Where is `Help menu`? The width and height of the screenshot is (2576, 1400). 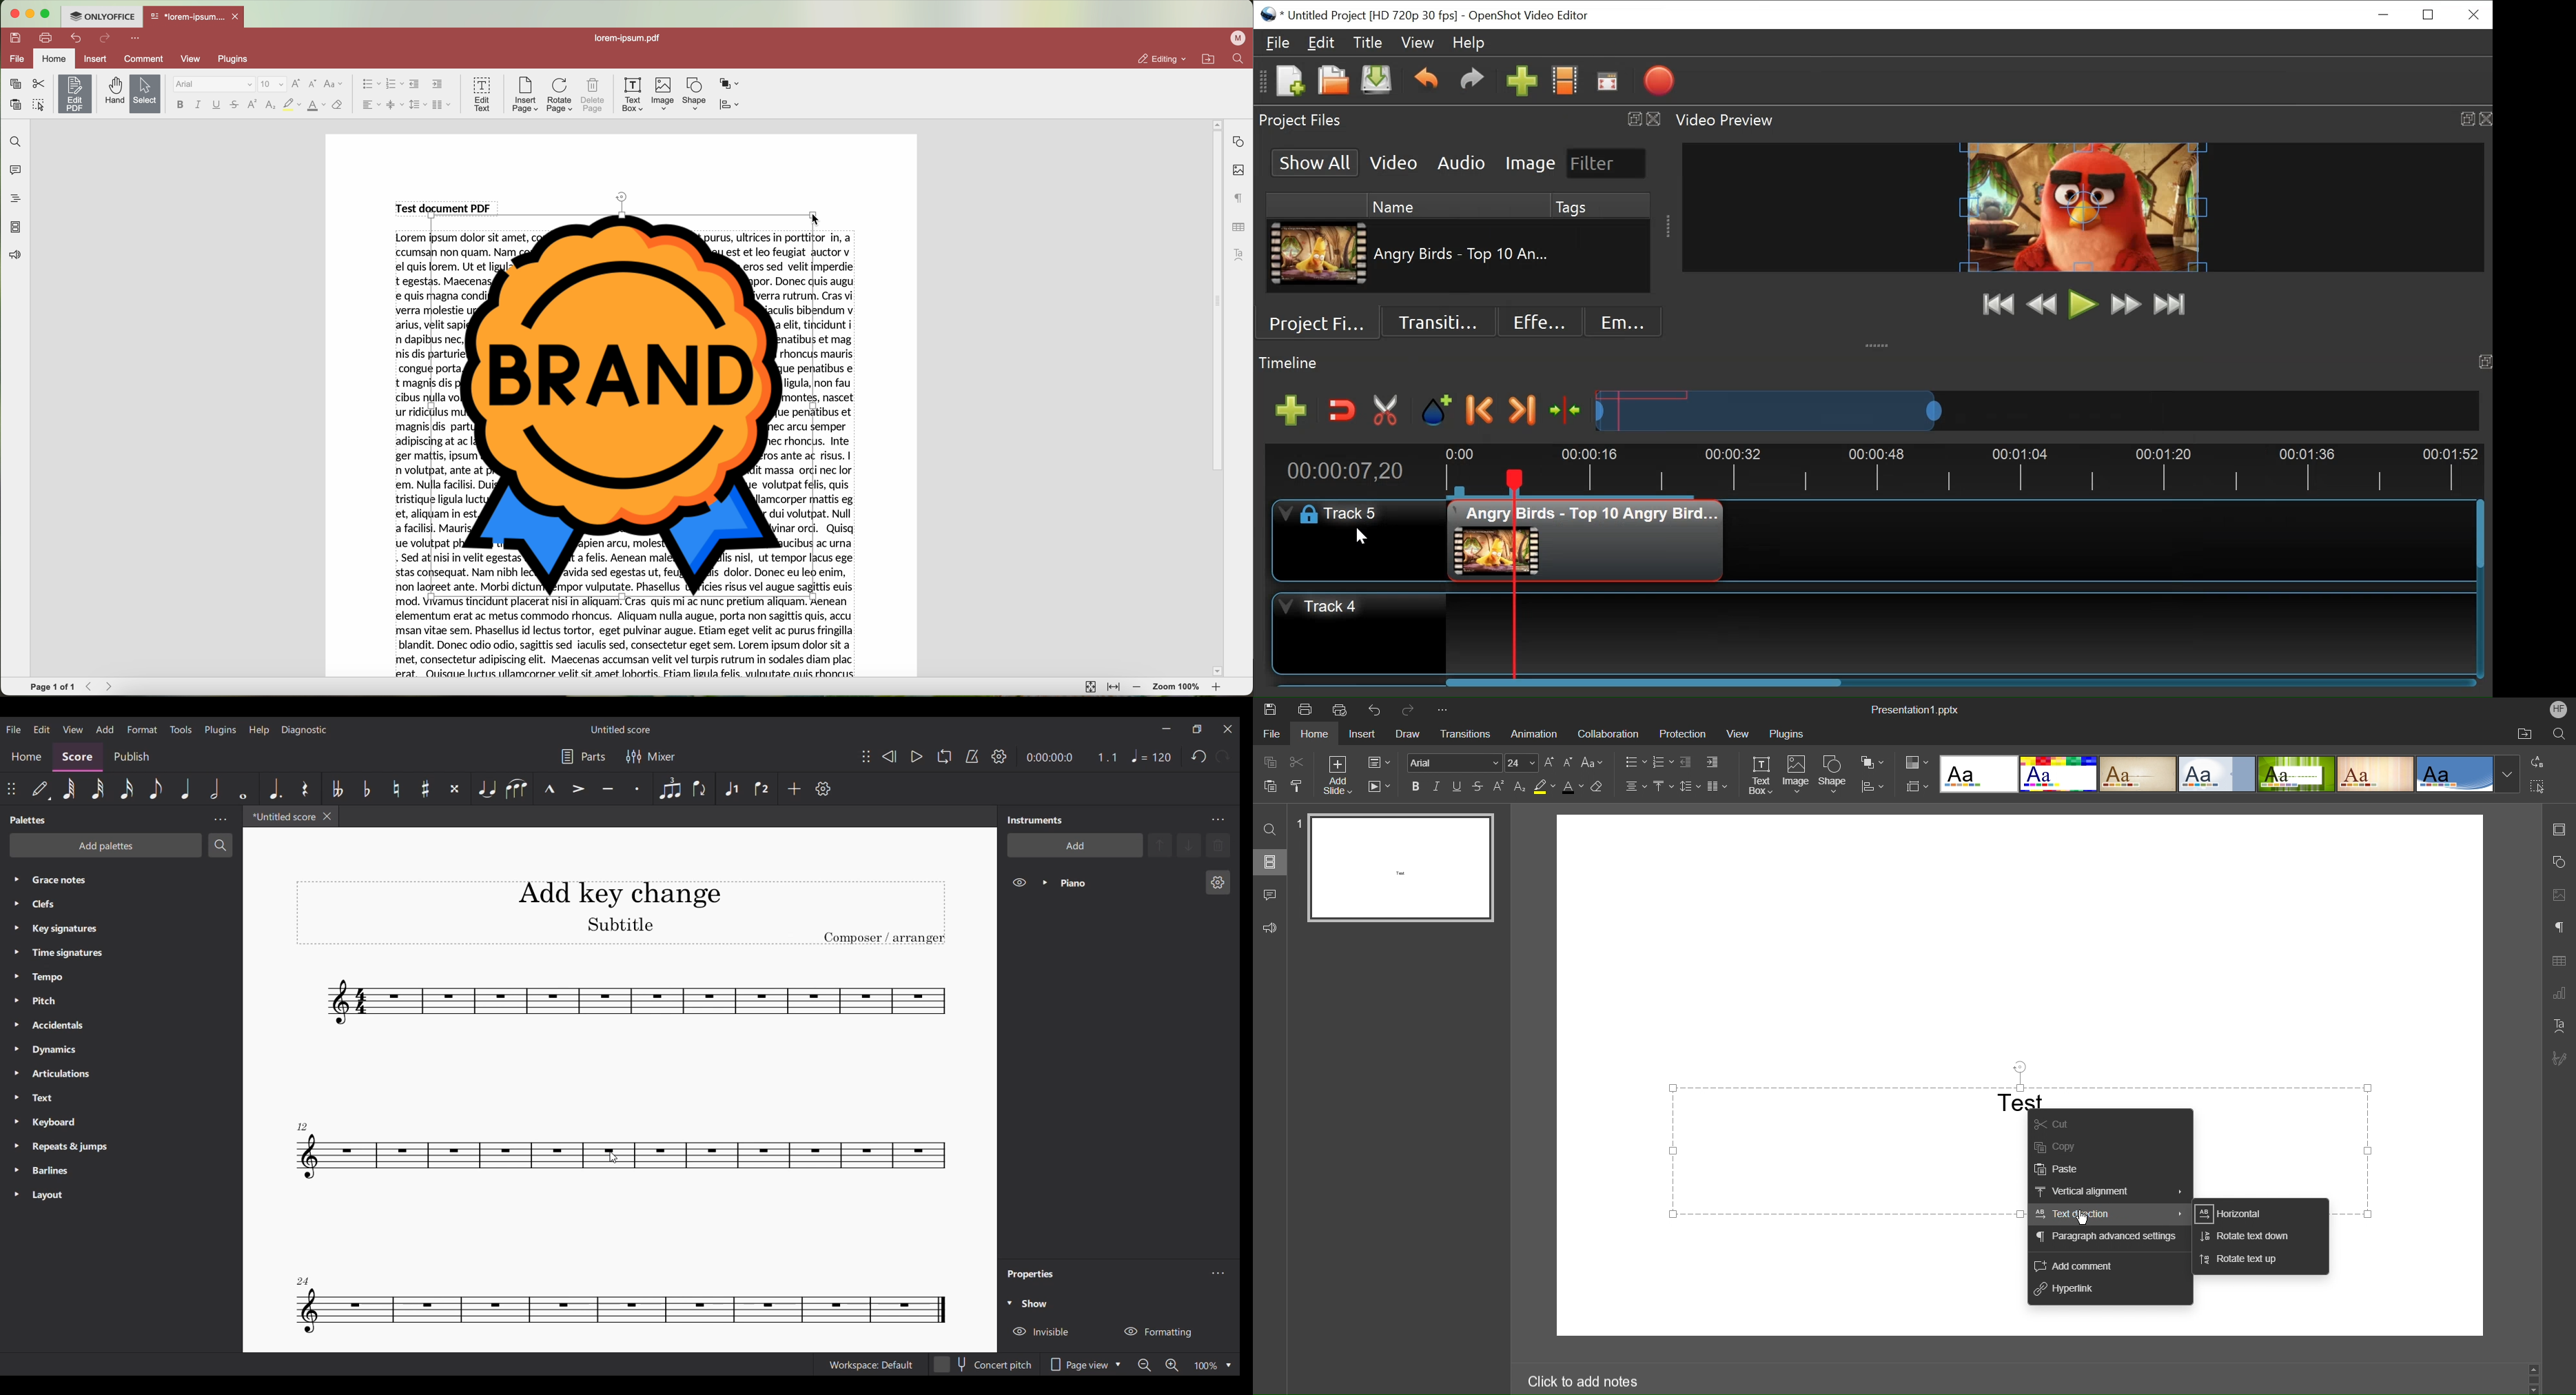
Help menu is located at coordinates (259, 729).